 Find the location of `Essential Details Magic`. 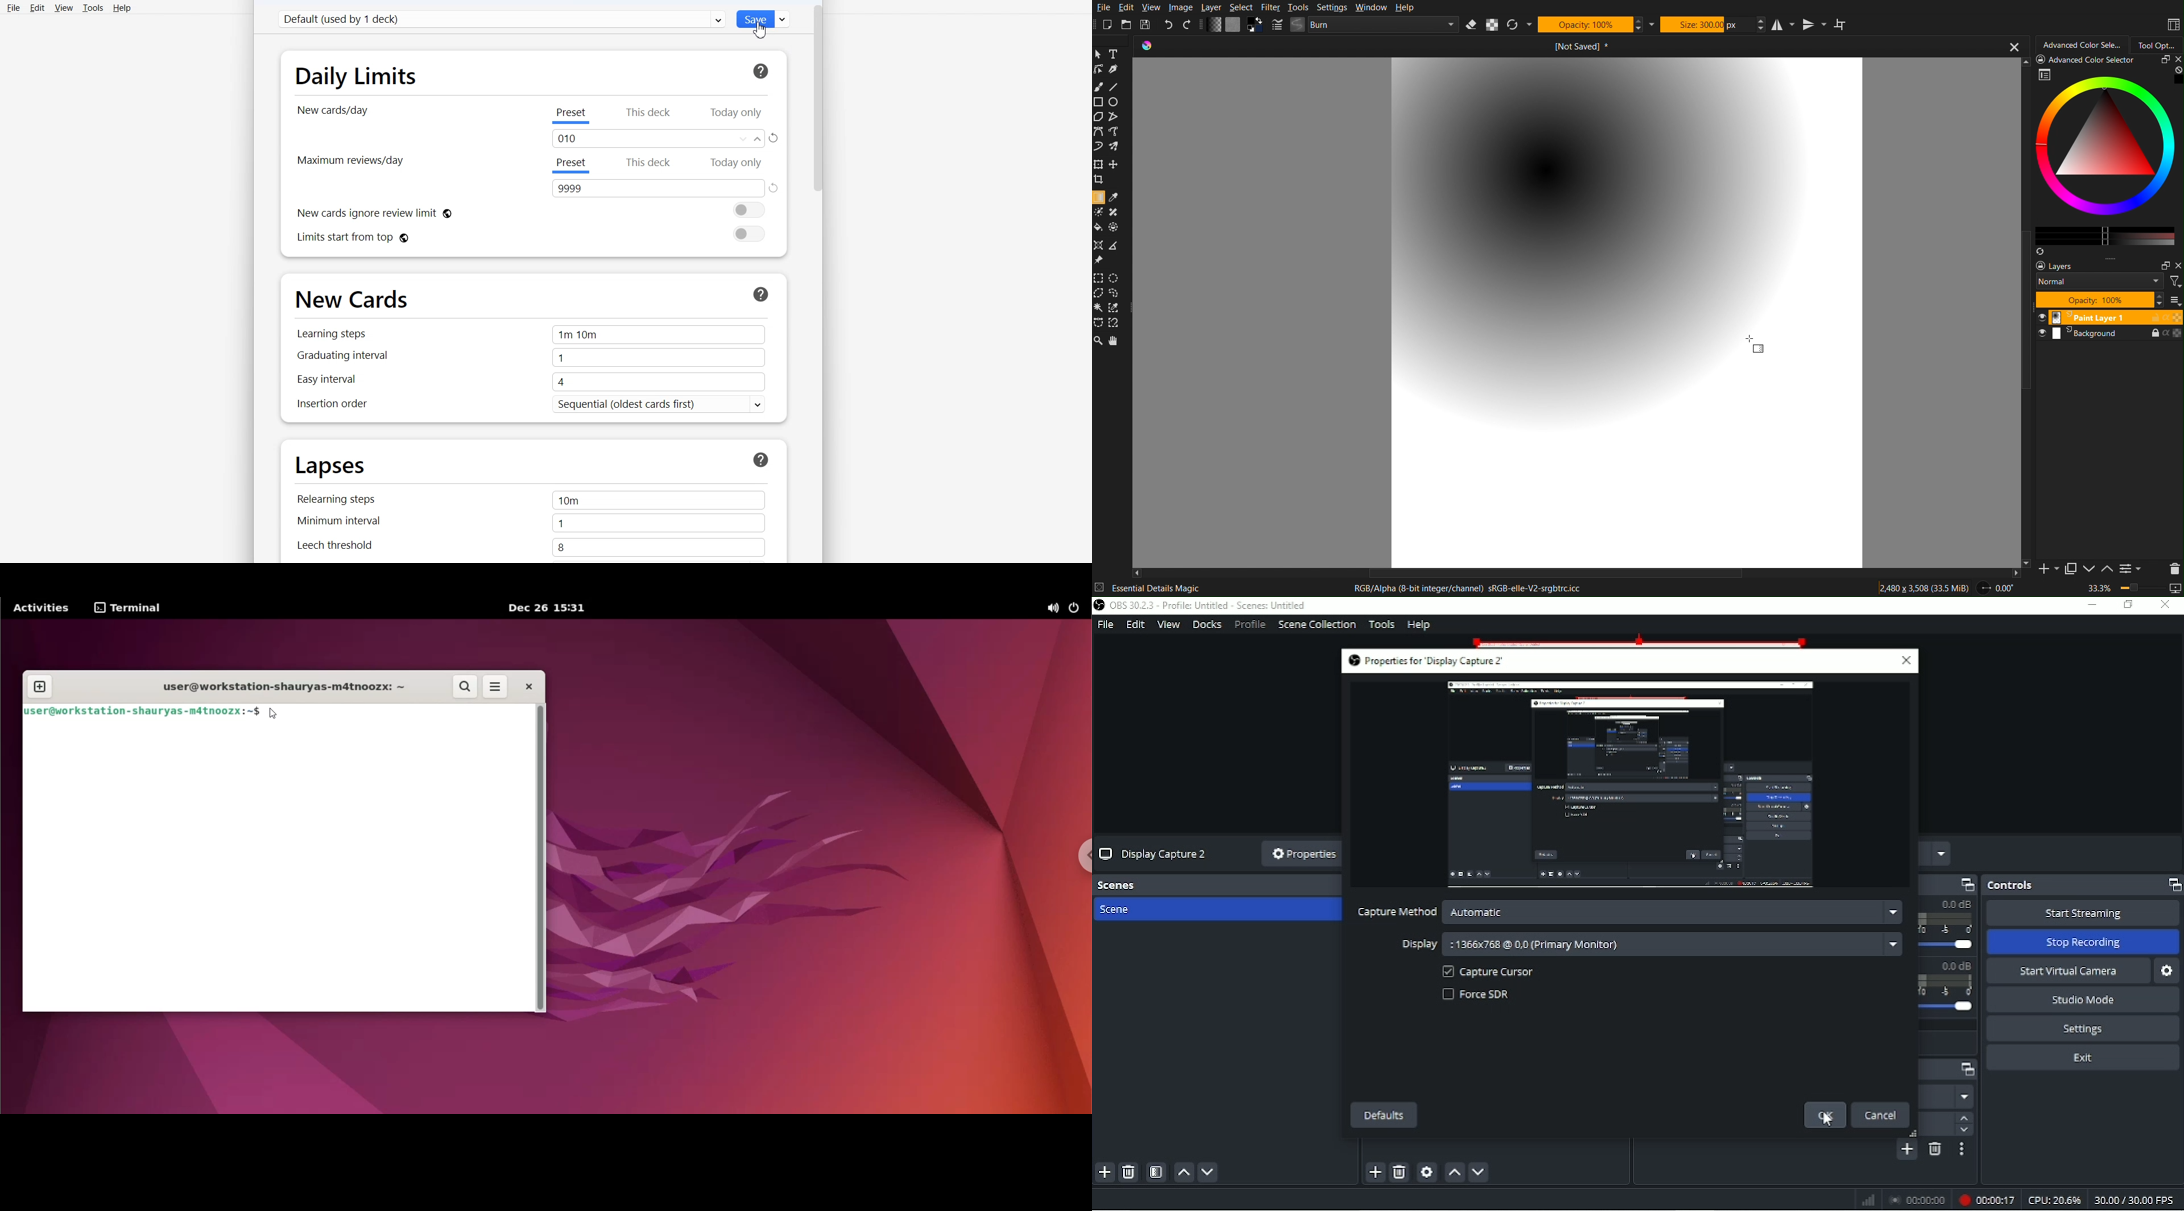

Essential Details Magic is located at coordinates (1168, 589).